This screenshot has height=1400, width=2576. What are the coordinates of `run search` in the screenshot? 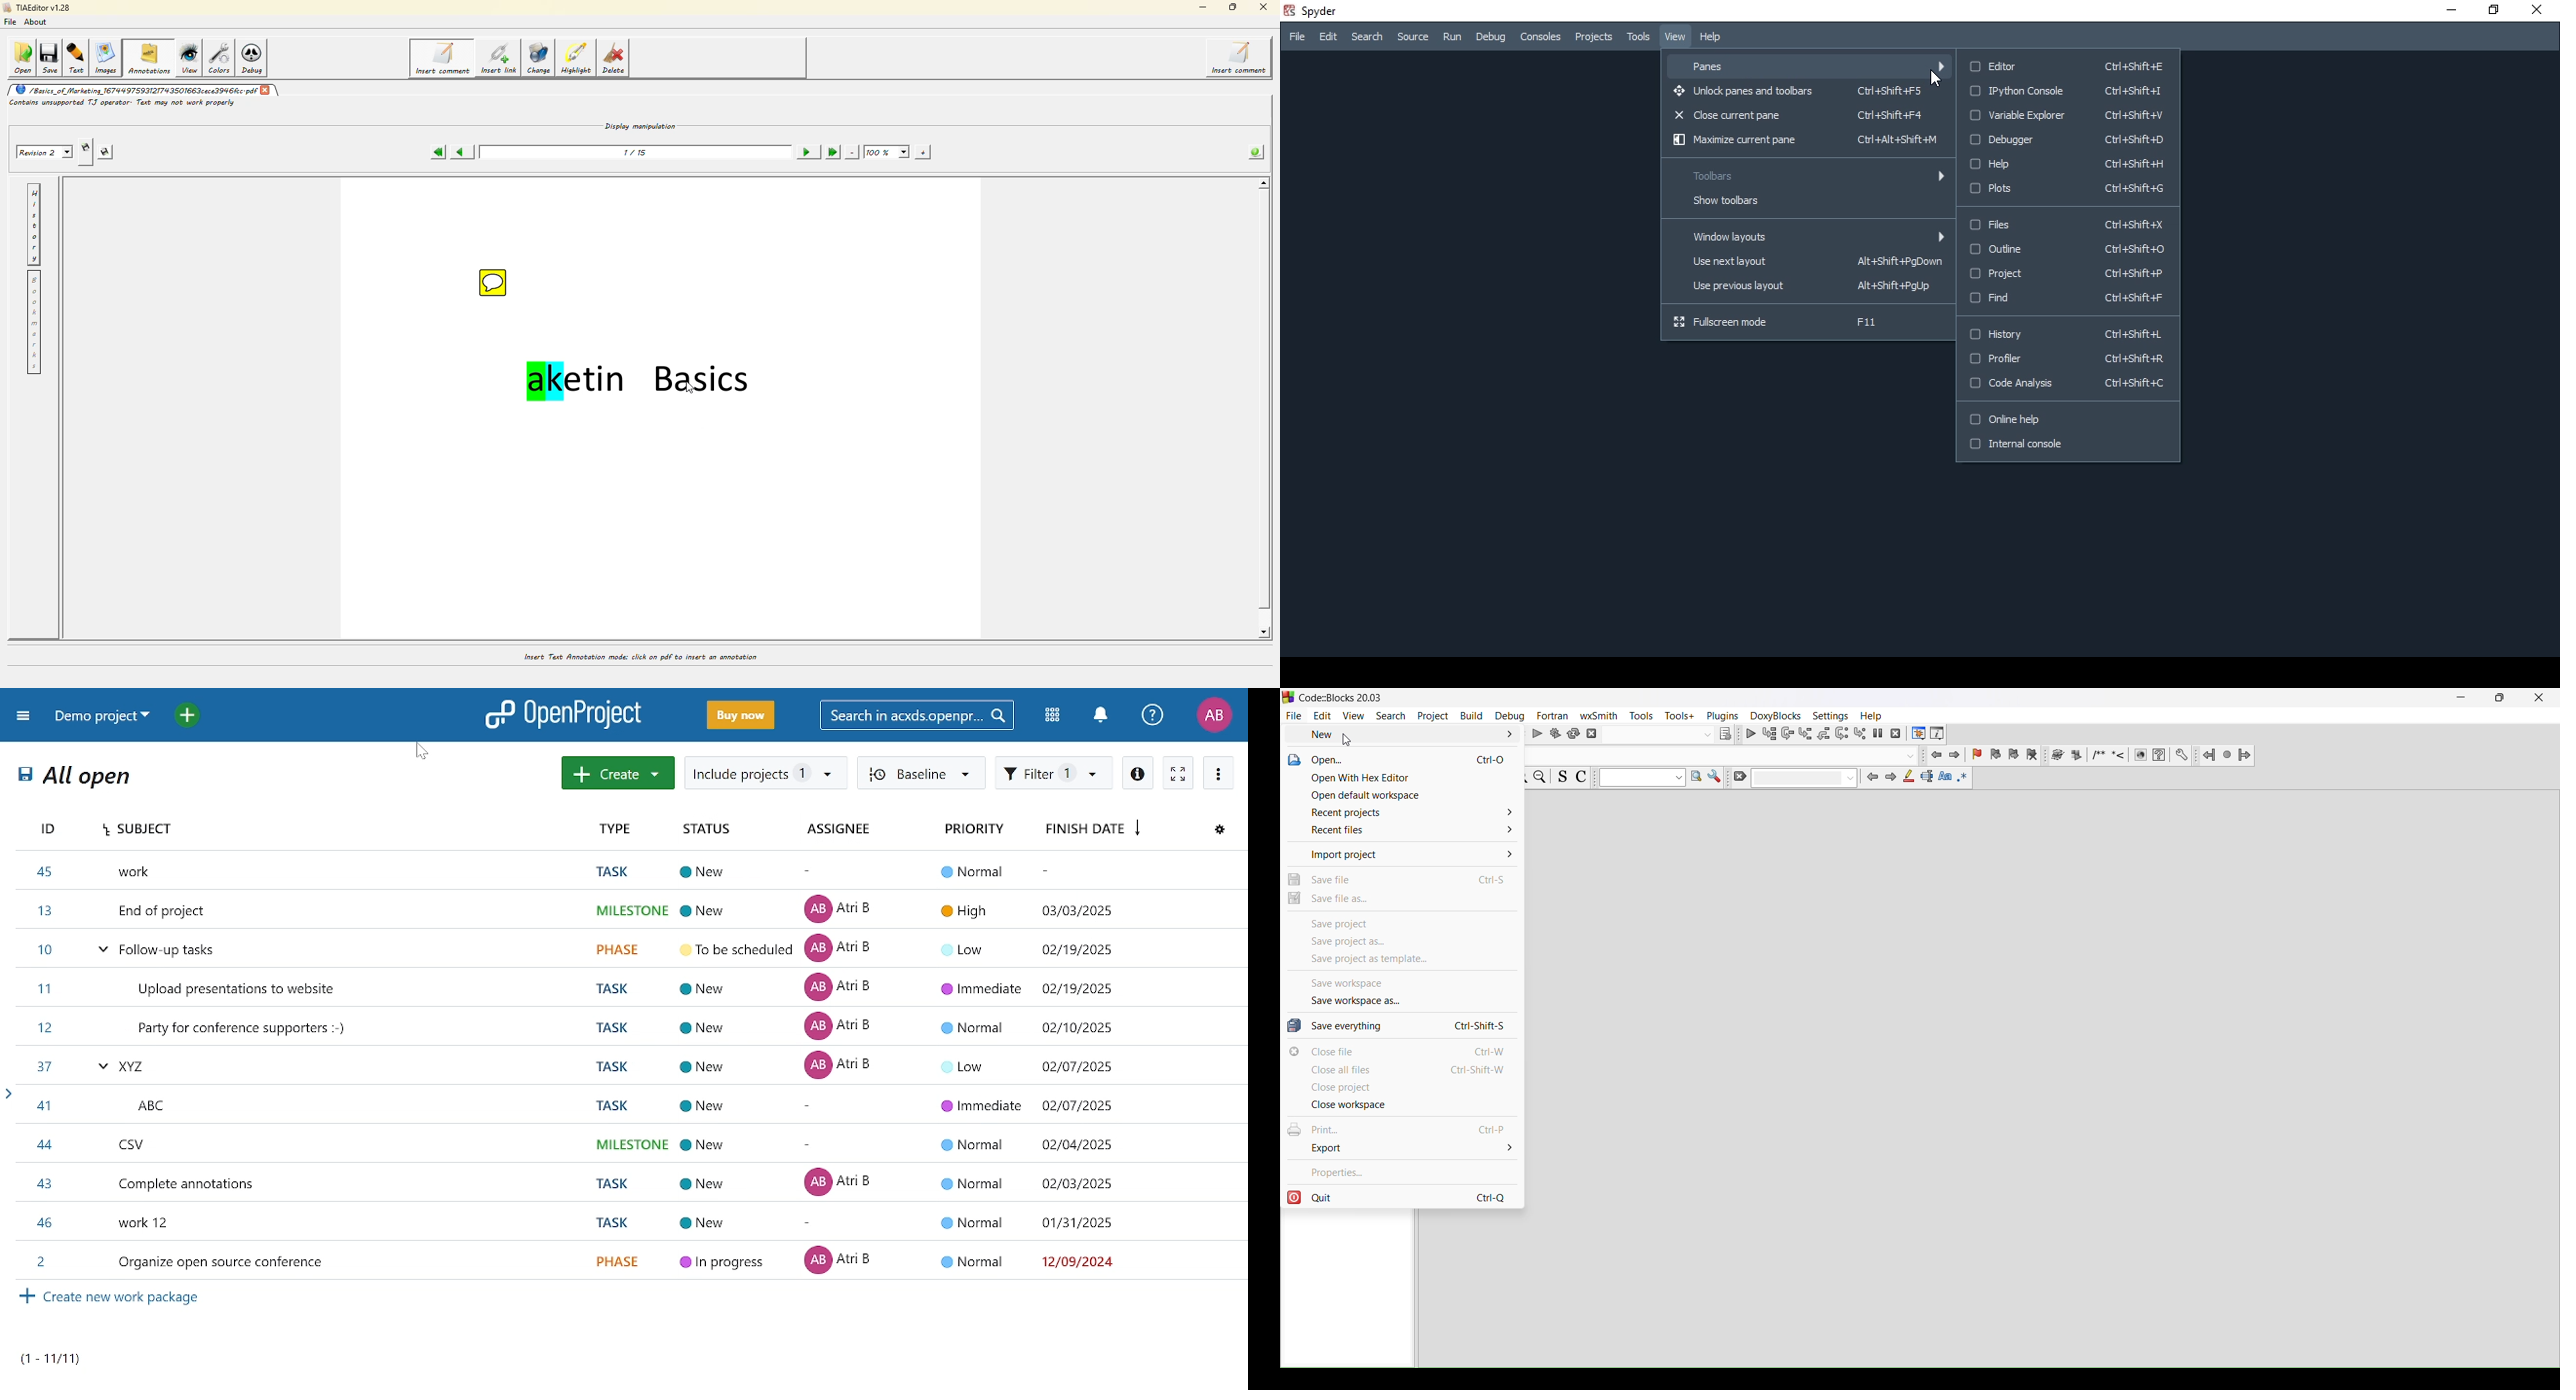 It's located at (1697, 779).